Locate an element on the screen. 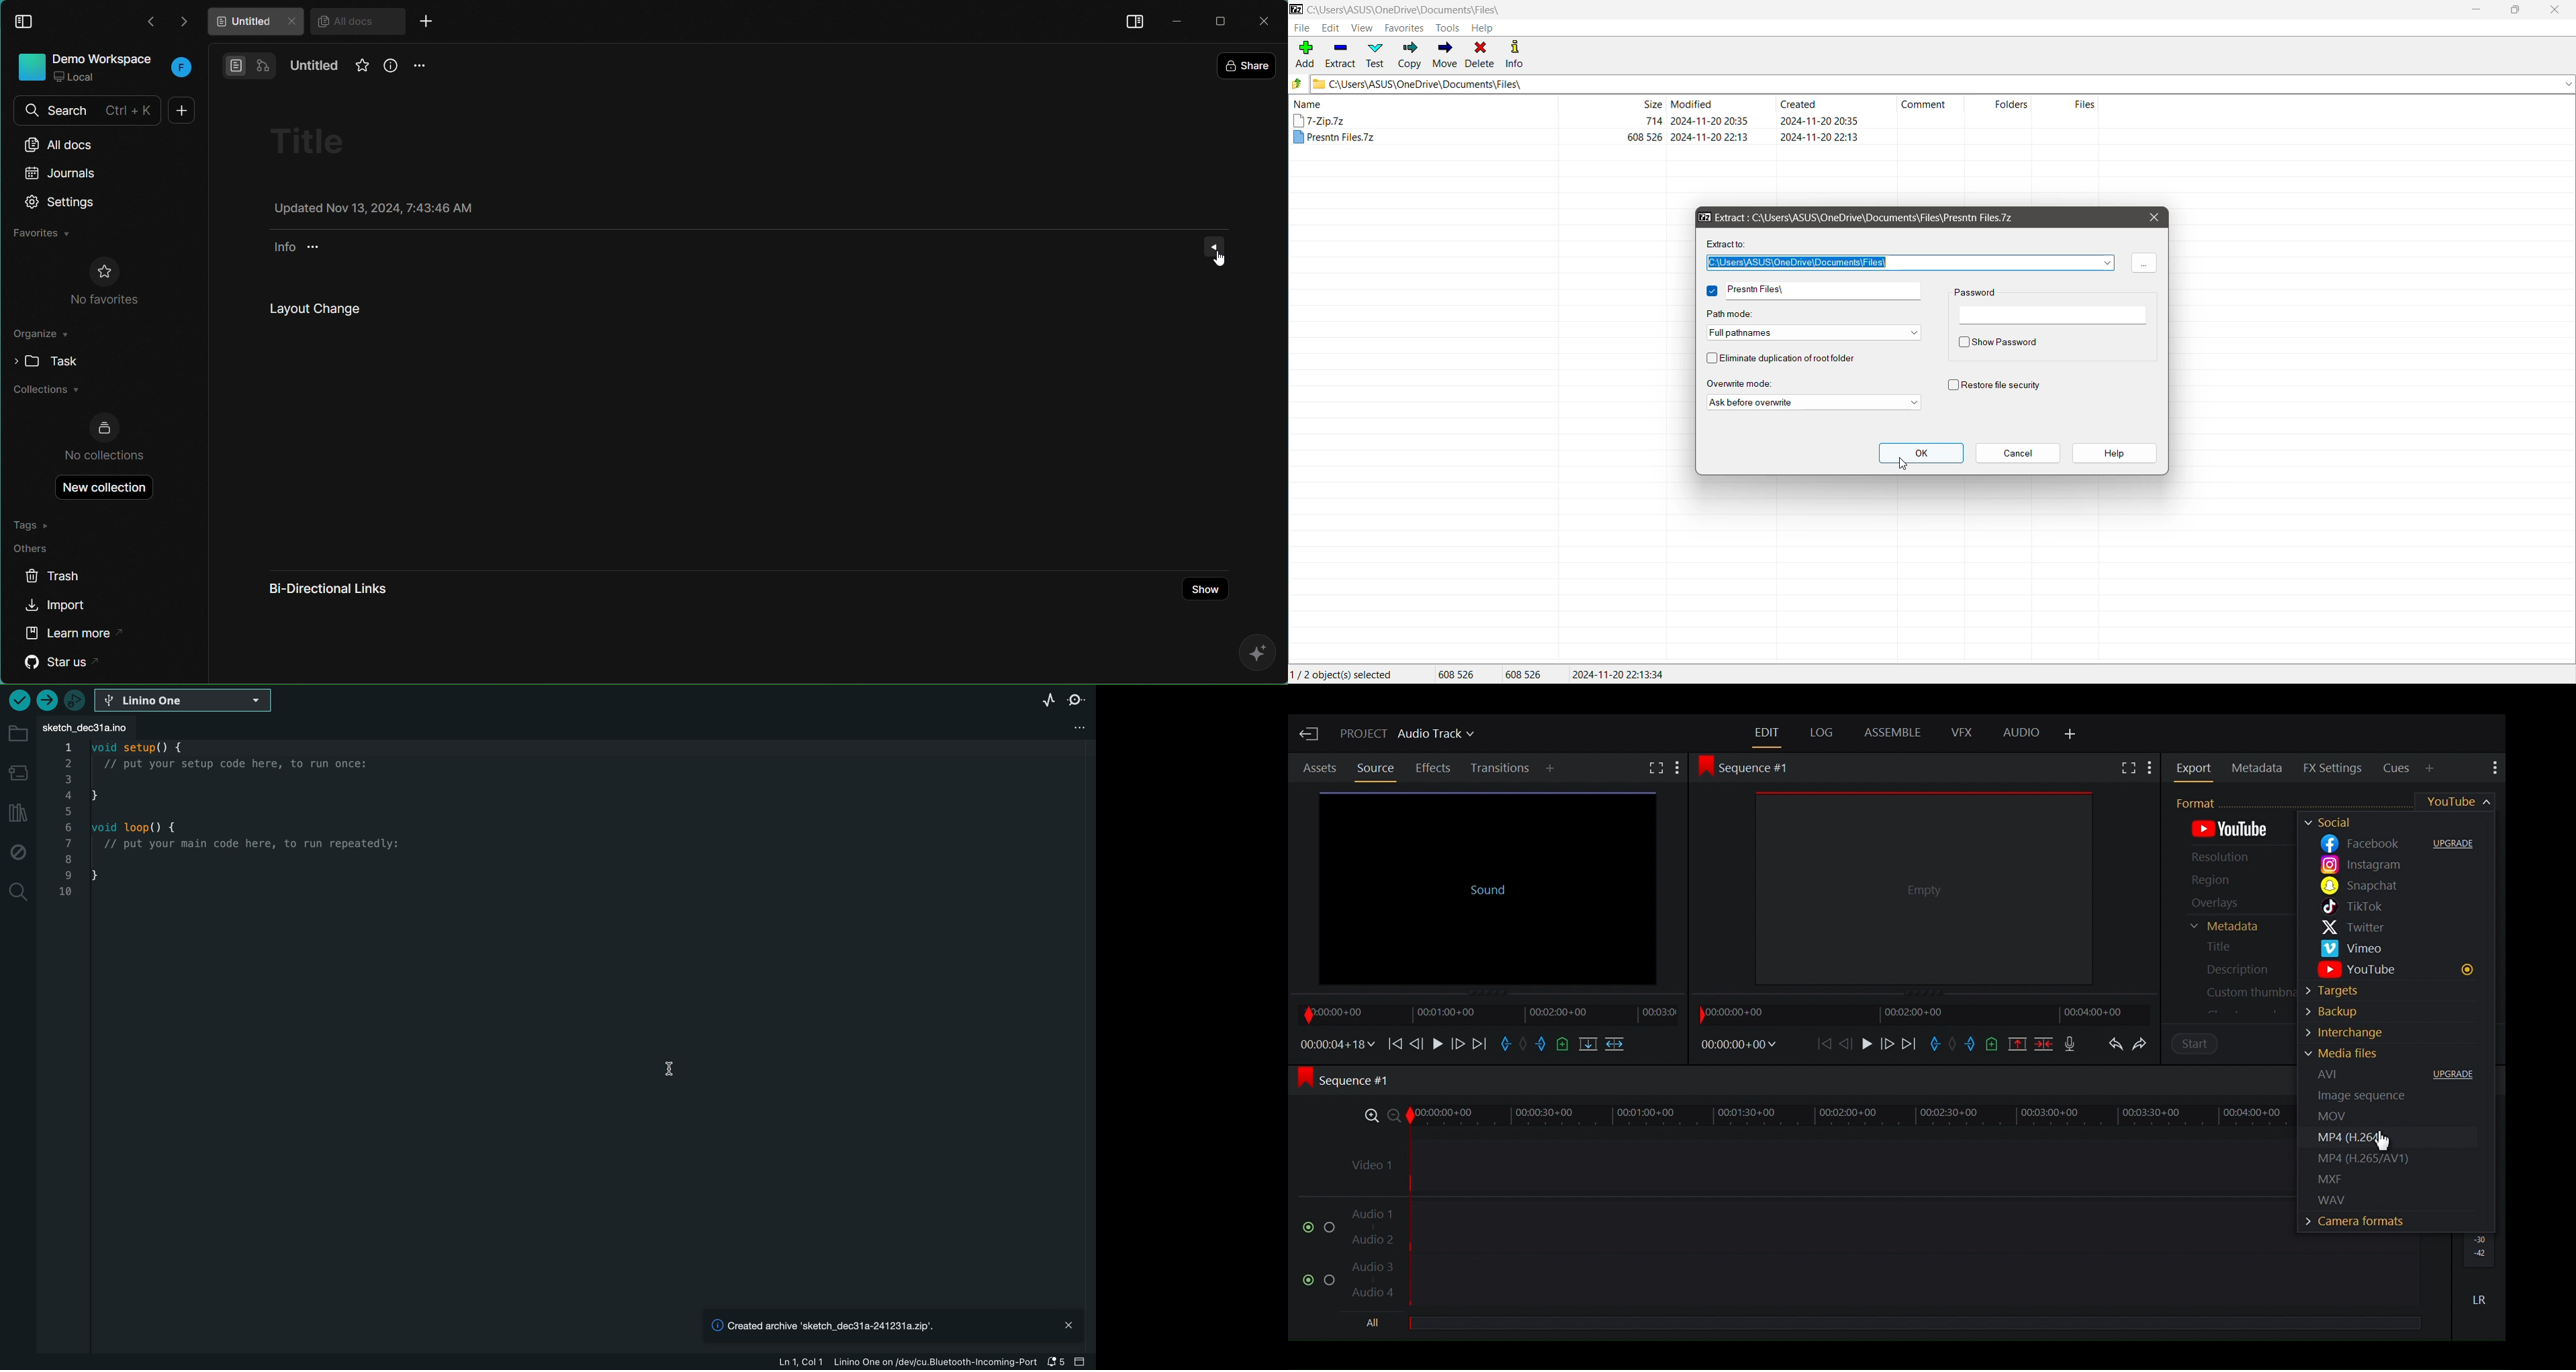  icon is located at coordinates (1252, 653).